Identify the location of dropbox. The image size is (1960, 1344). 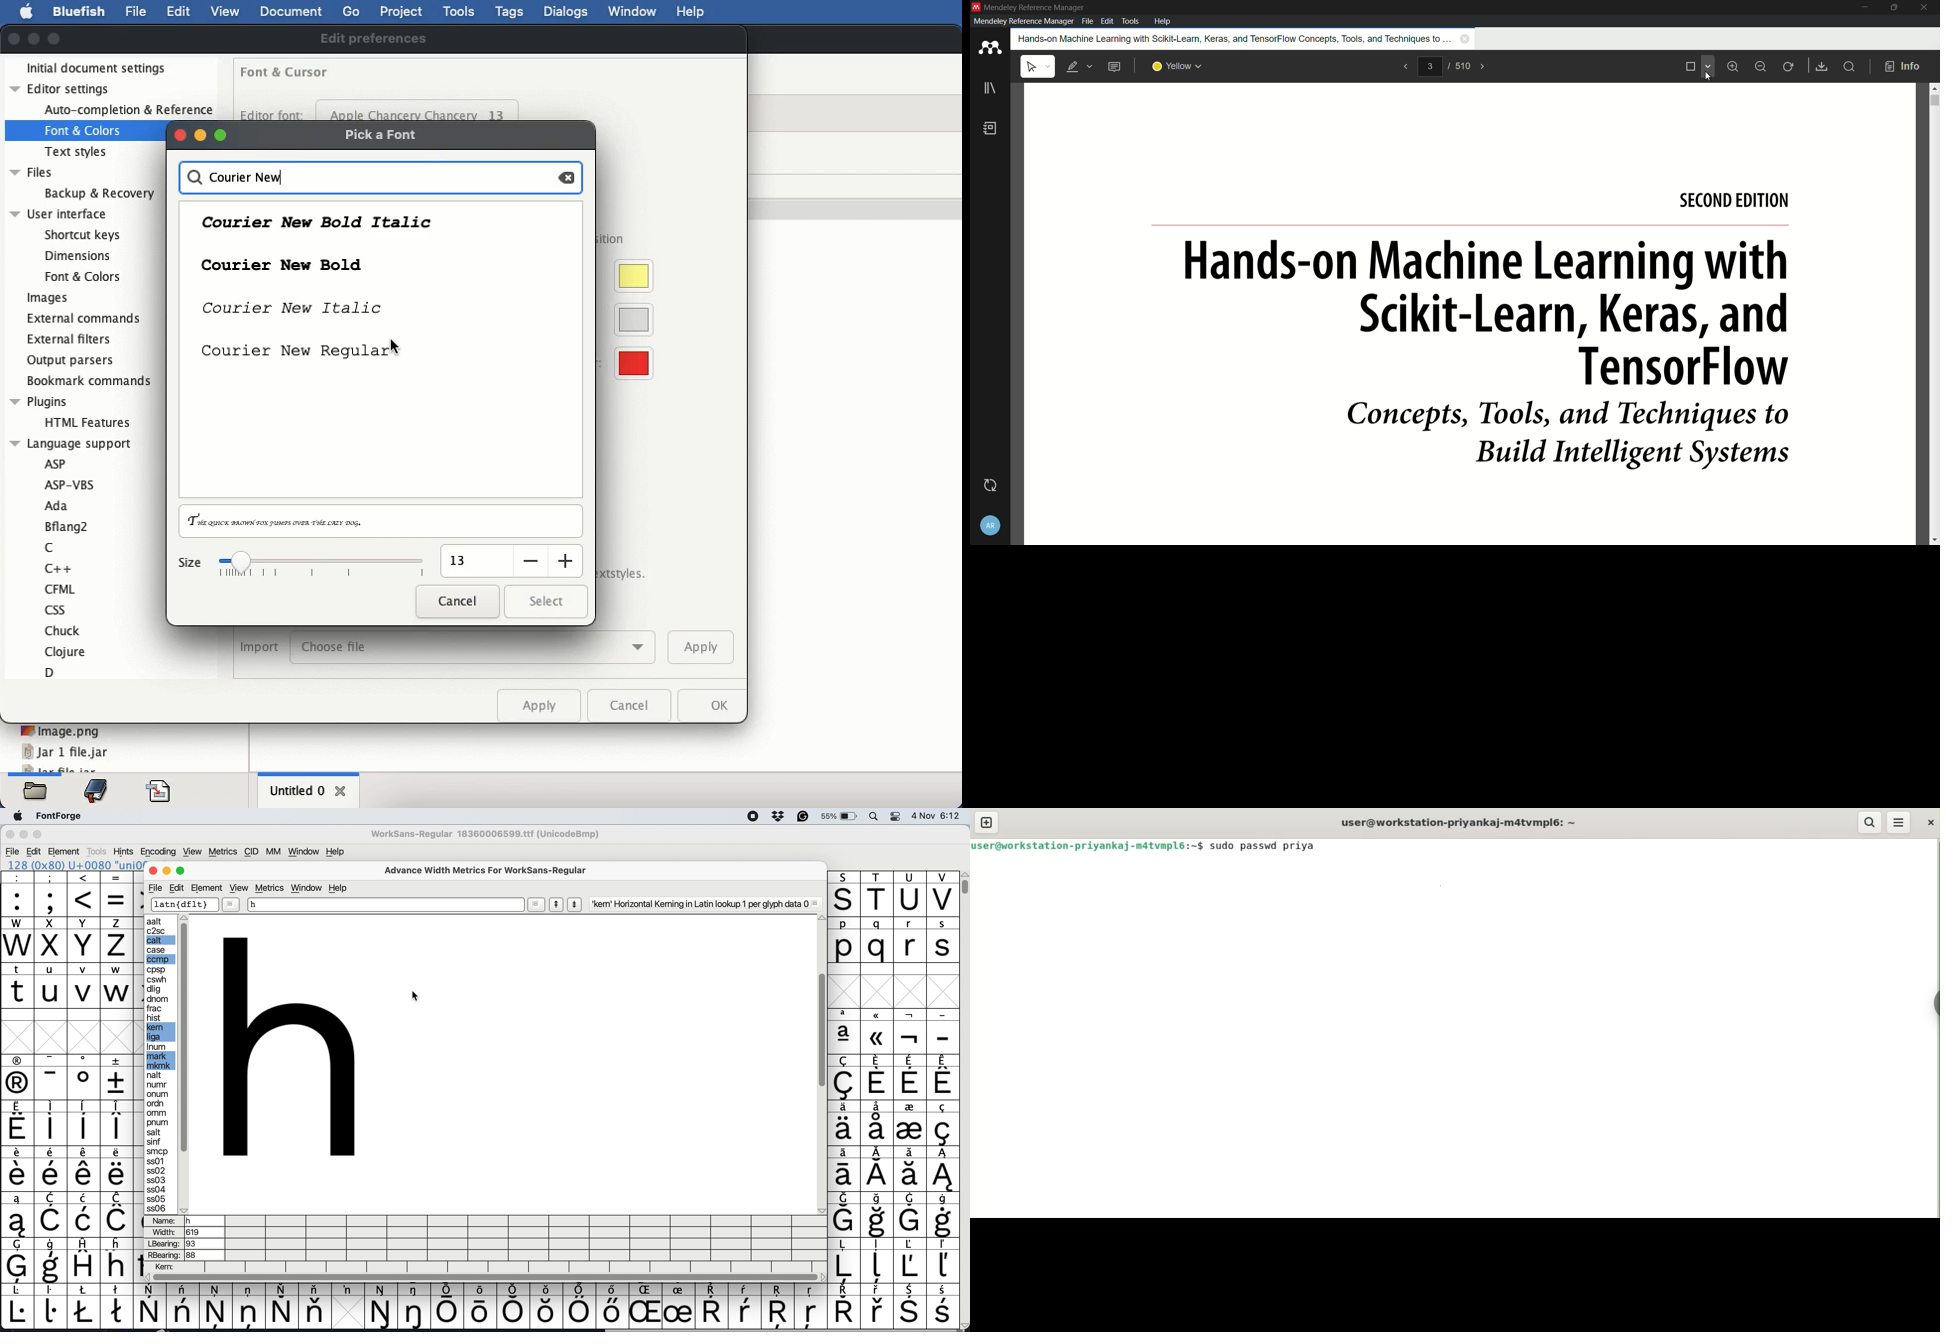
(781, 815).